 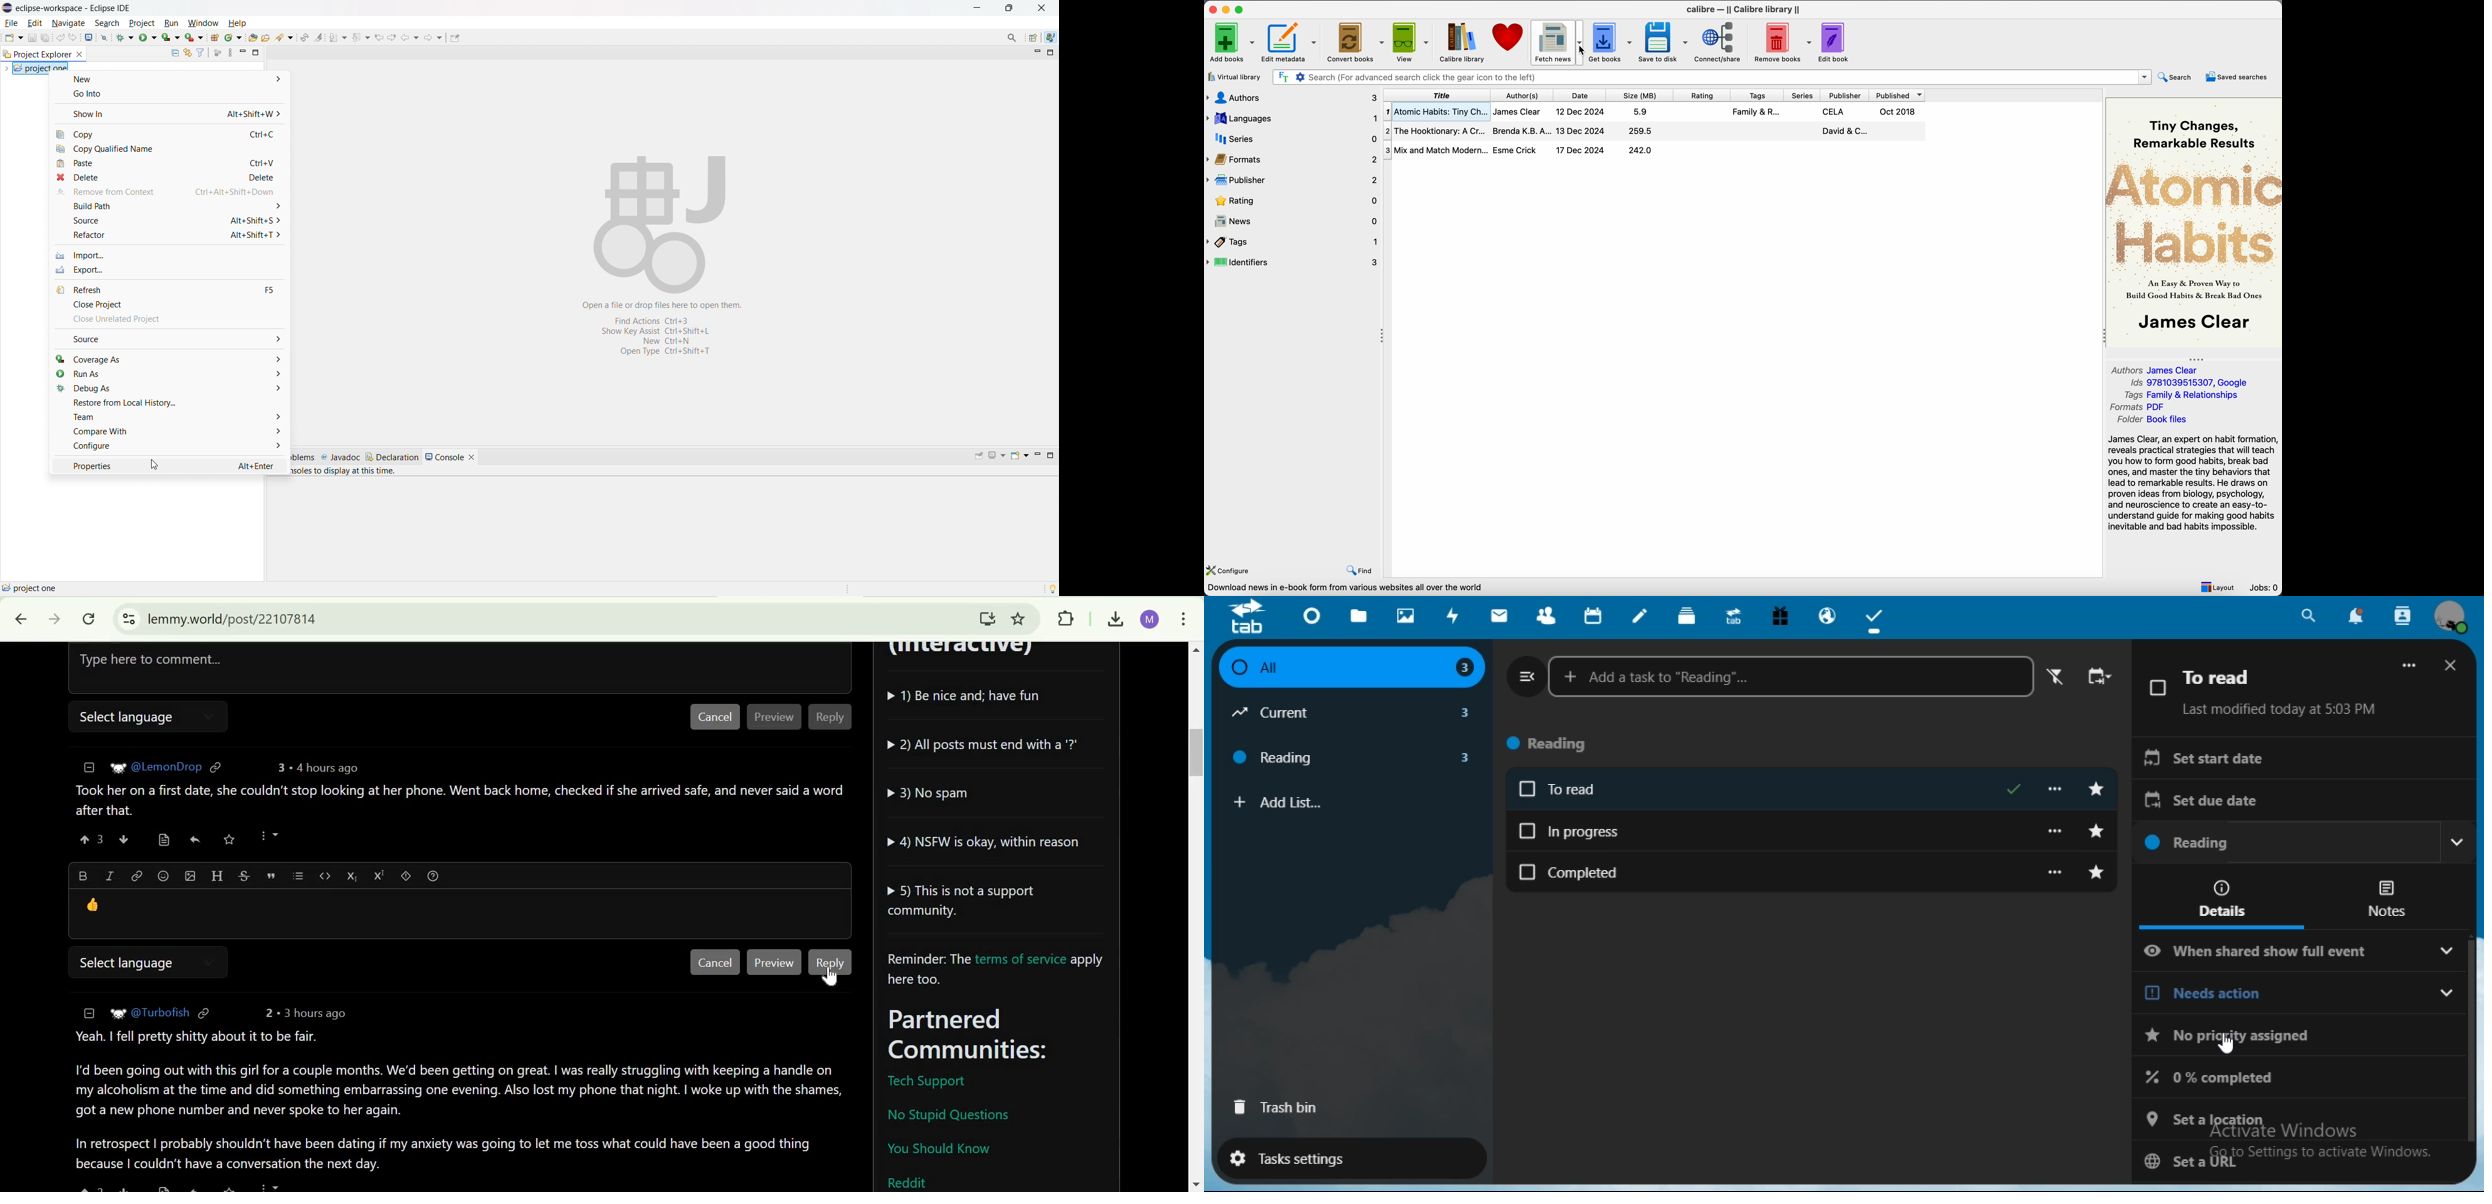 I want to click on Download news in e-book form from various websites all over the world, so click(x=1346, y=588).